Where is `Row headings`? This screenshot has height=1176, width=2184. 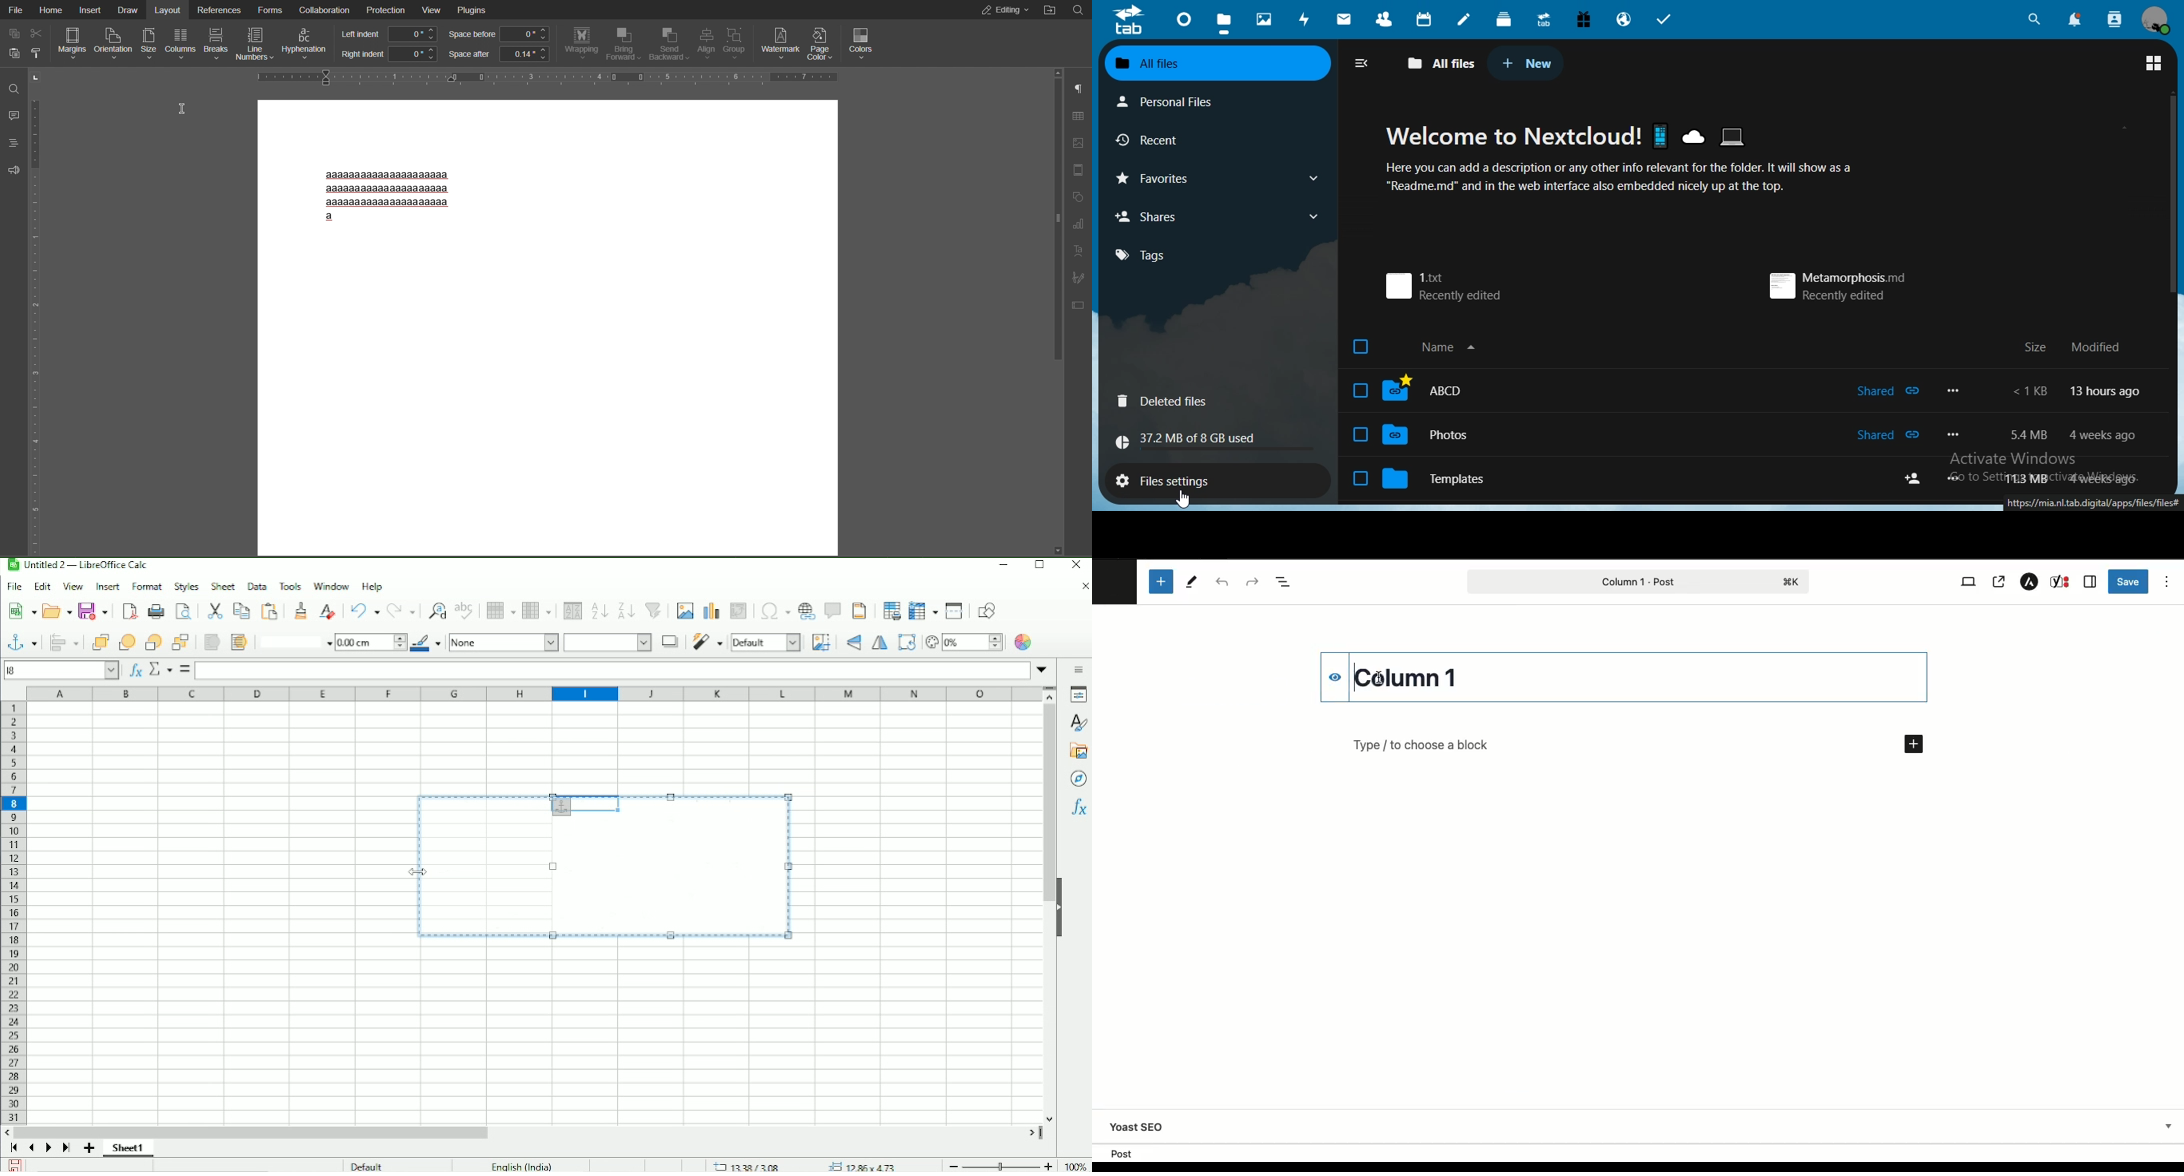
Row headings is located at coordinates (12, 912).